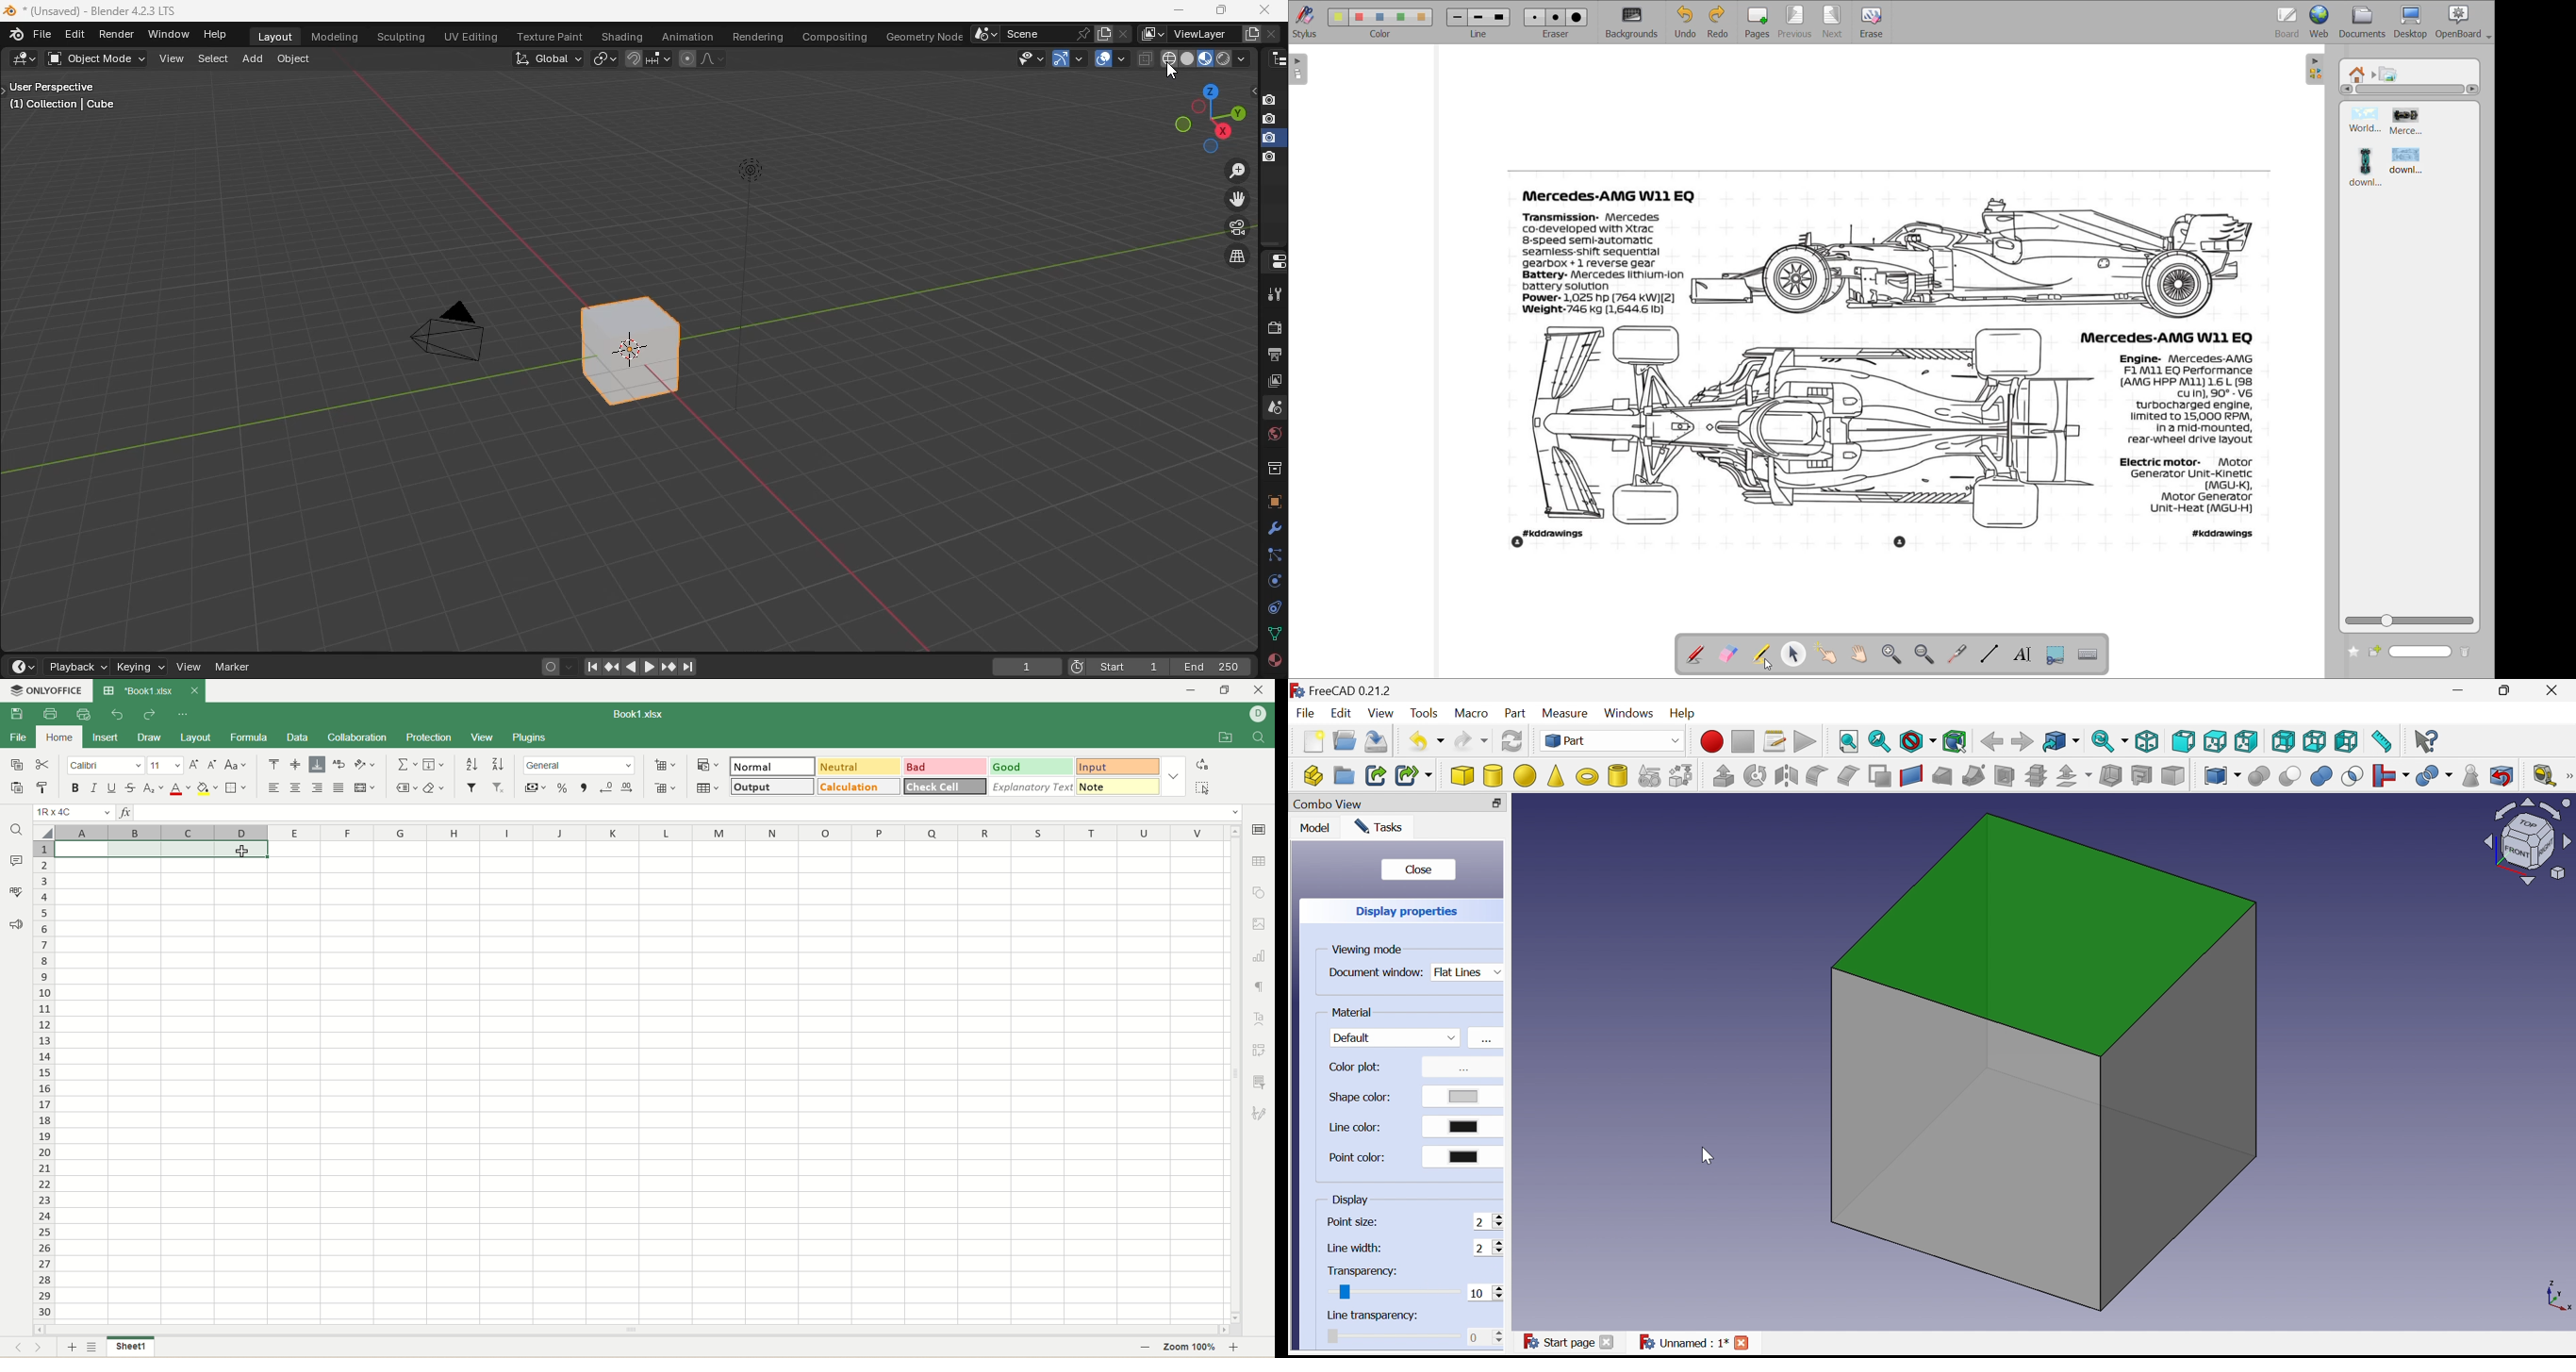  Describe the element at coordinates (1619, 776) in the screenshot. I see `Create tube` at that location.